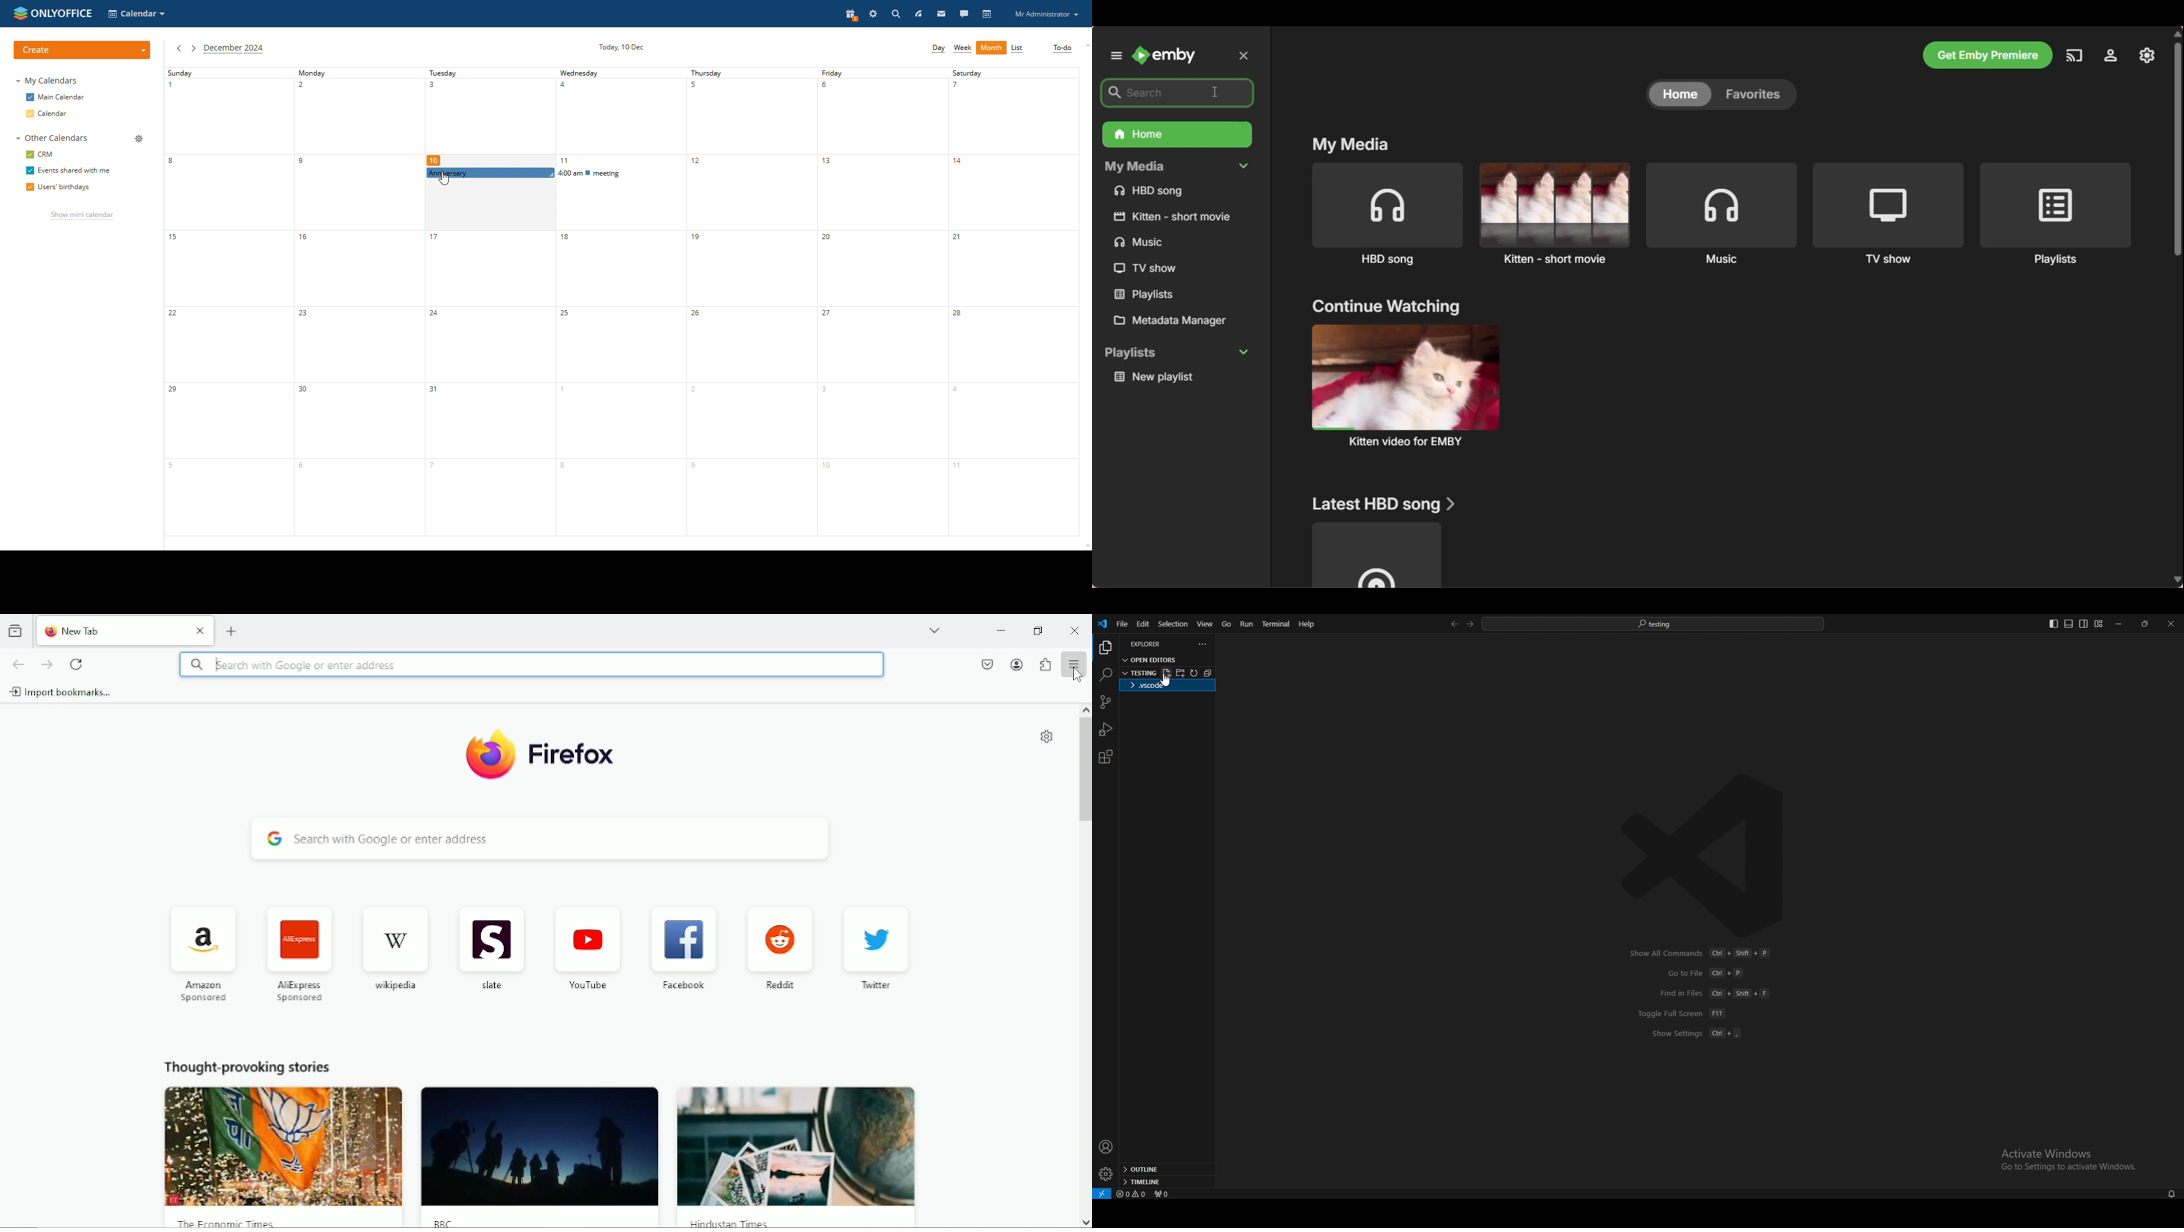  I want to click on kitten short movie, so click(1175, 216).